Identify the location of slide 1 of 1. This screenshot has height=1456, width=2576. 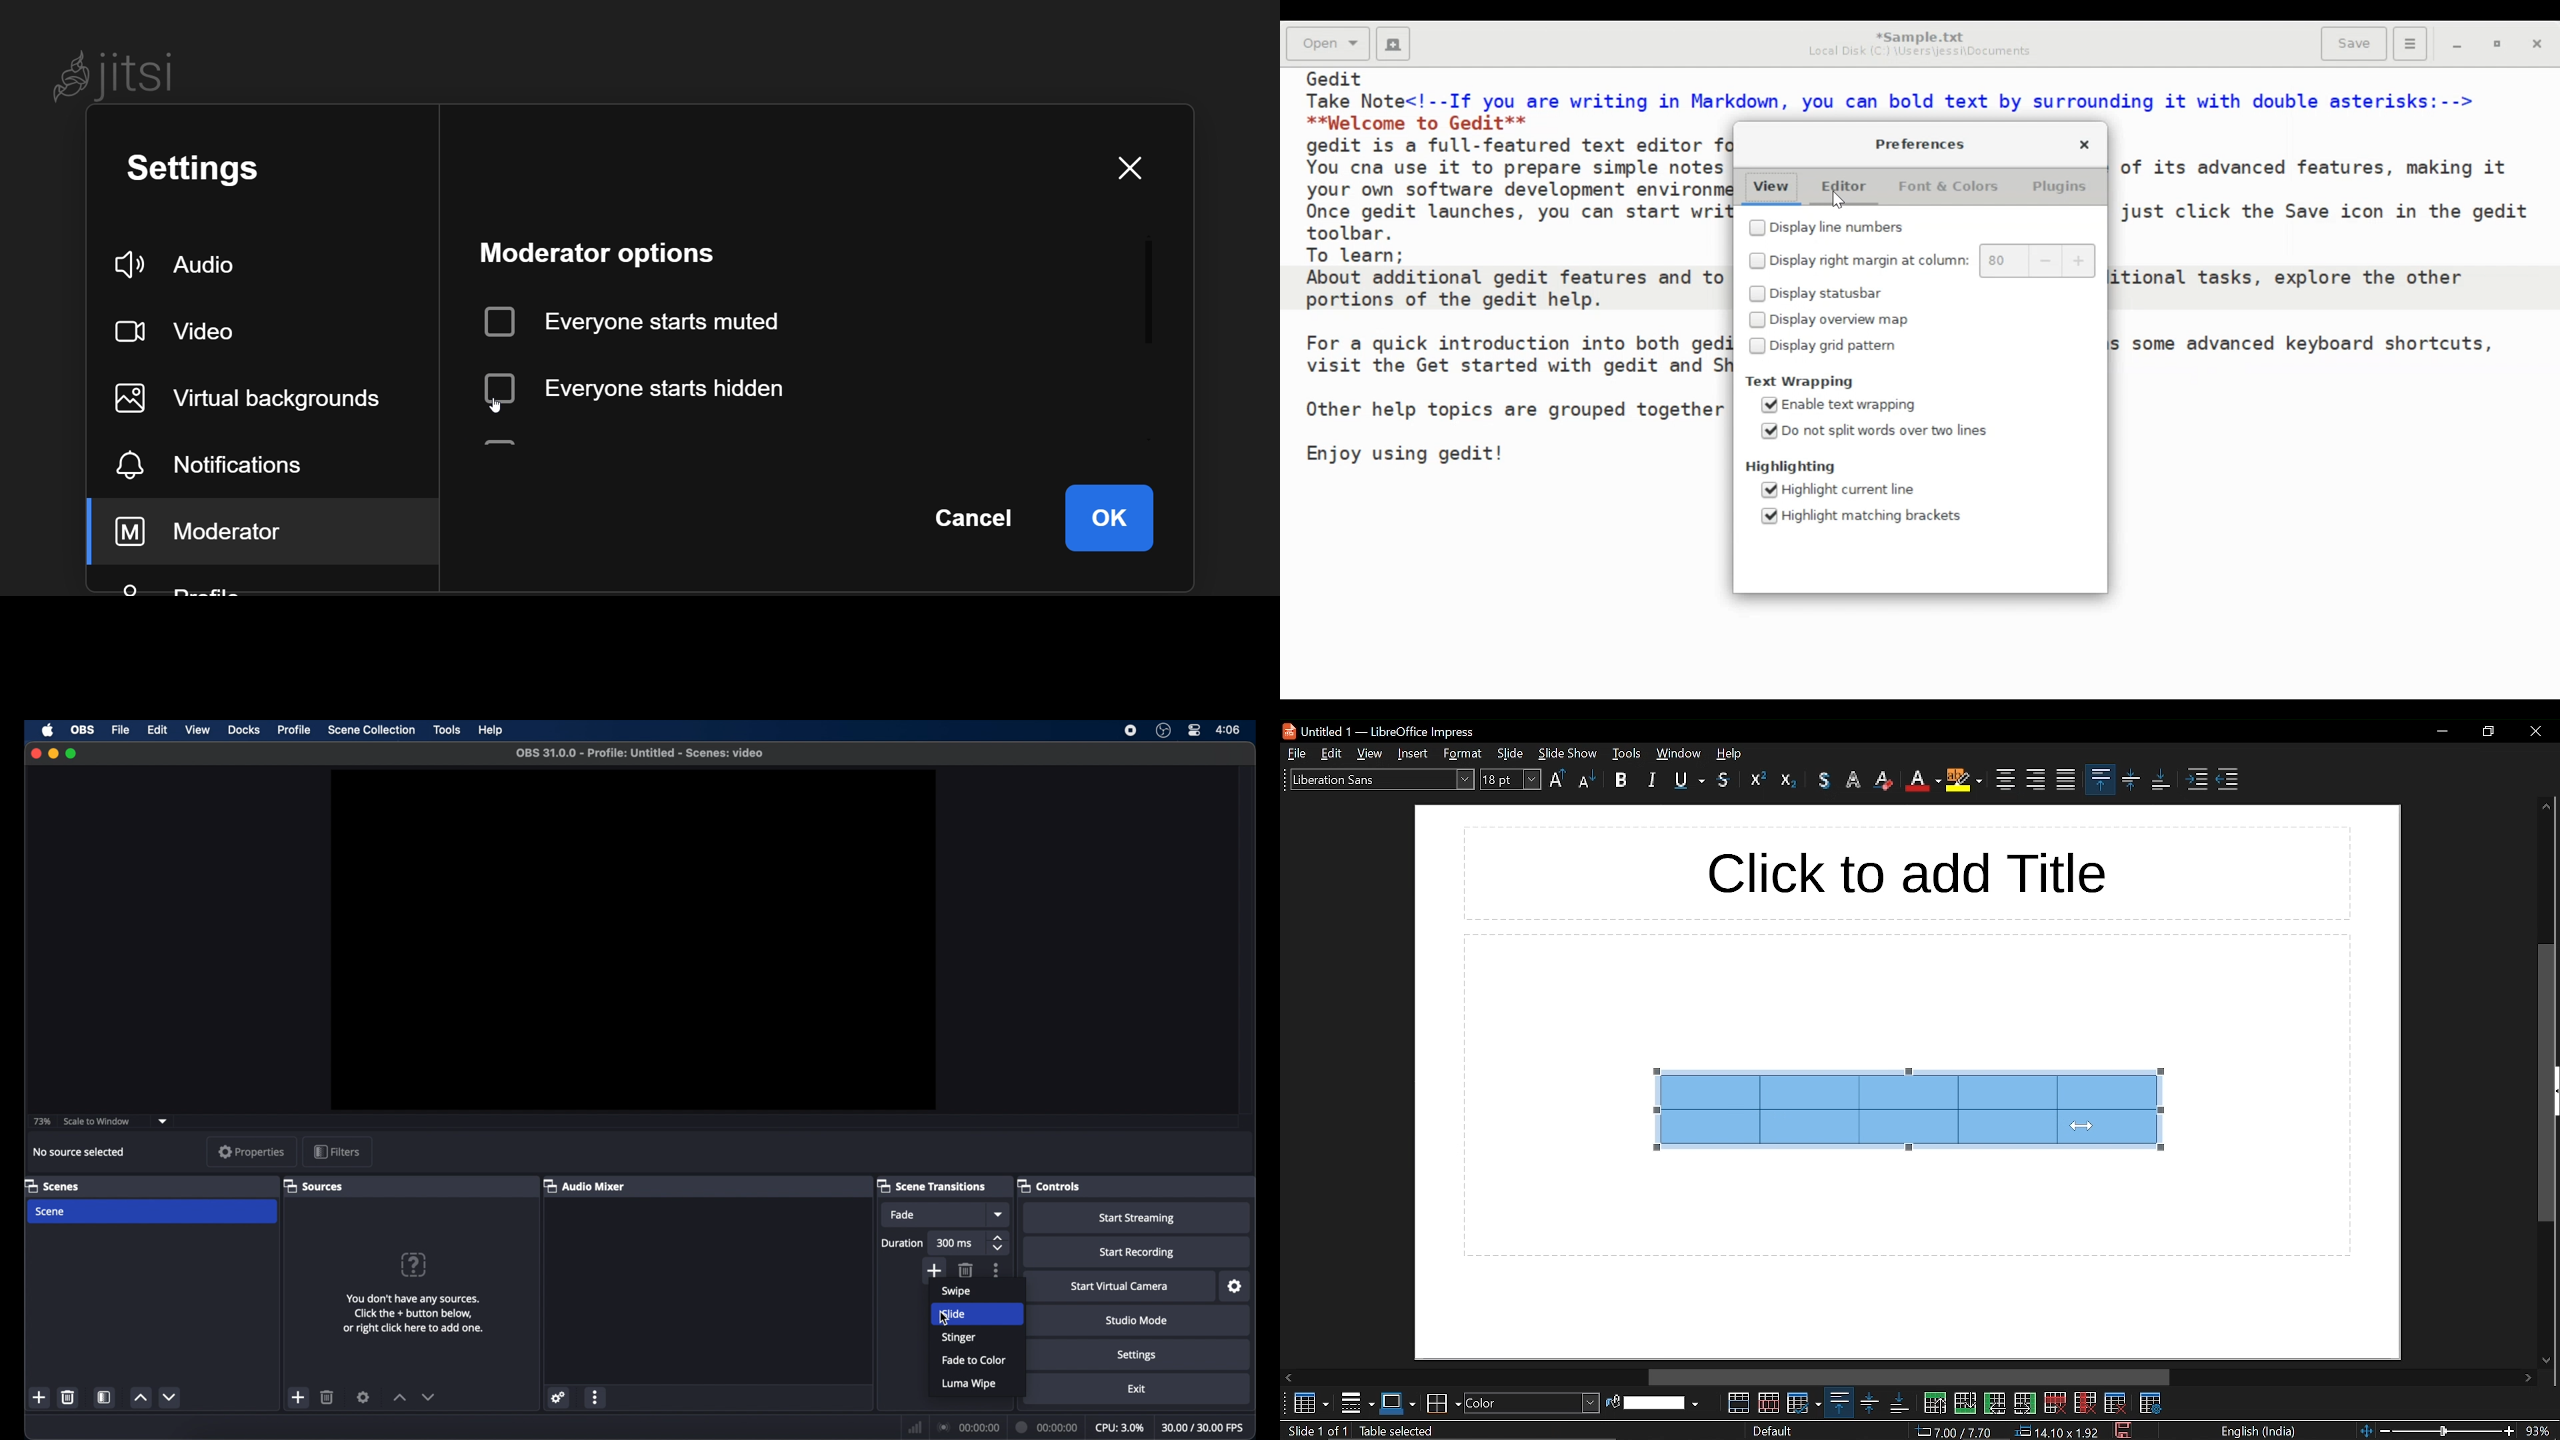
(1314, 1432).